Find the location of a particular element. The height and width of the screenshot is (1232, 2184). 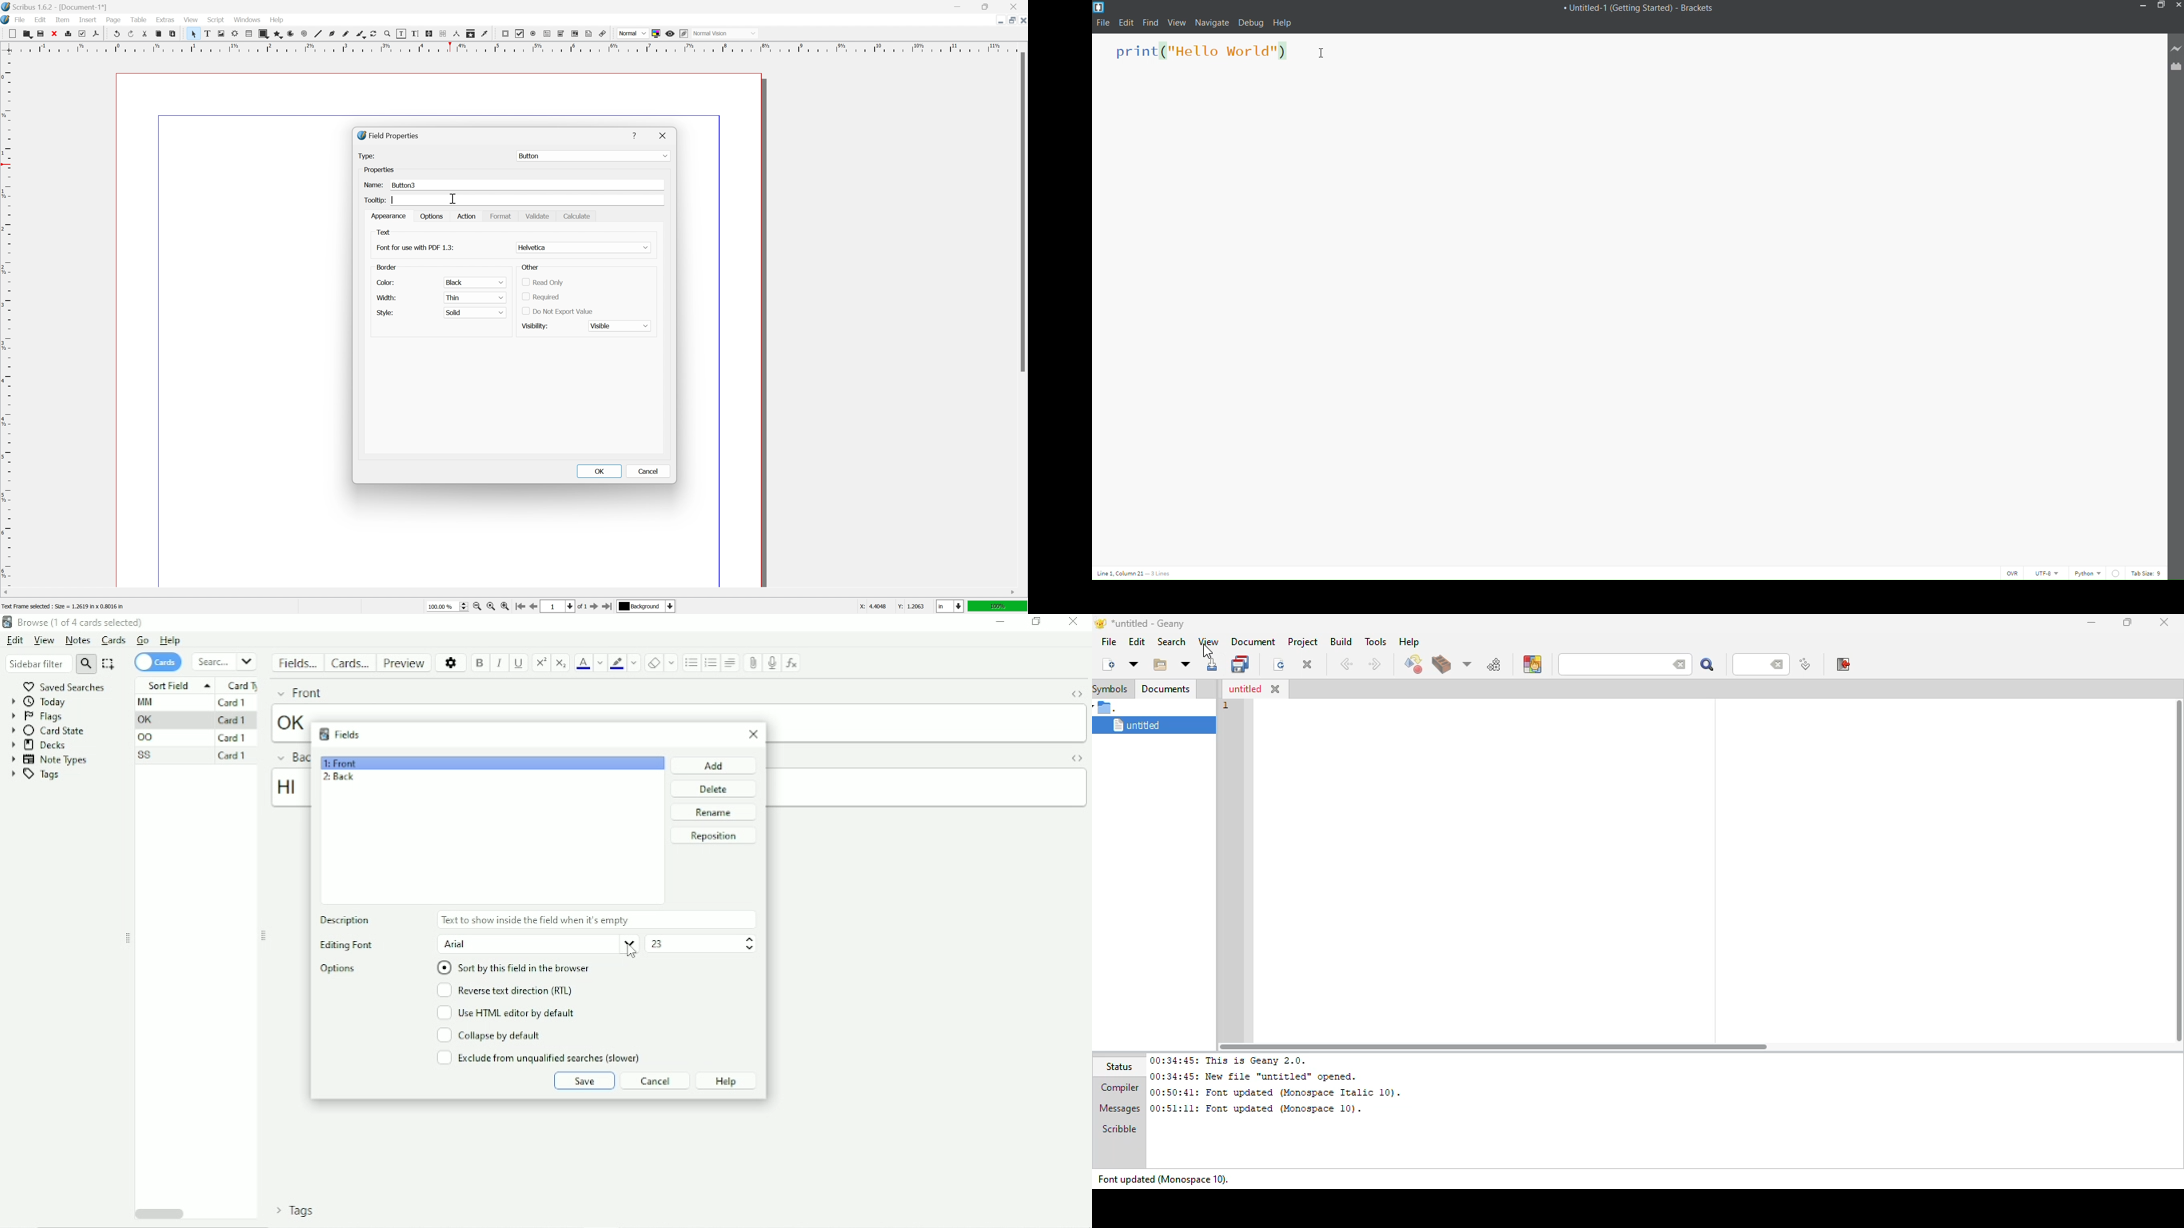

live preview is located at coordinates (2174, 47).